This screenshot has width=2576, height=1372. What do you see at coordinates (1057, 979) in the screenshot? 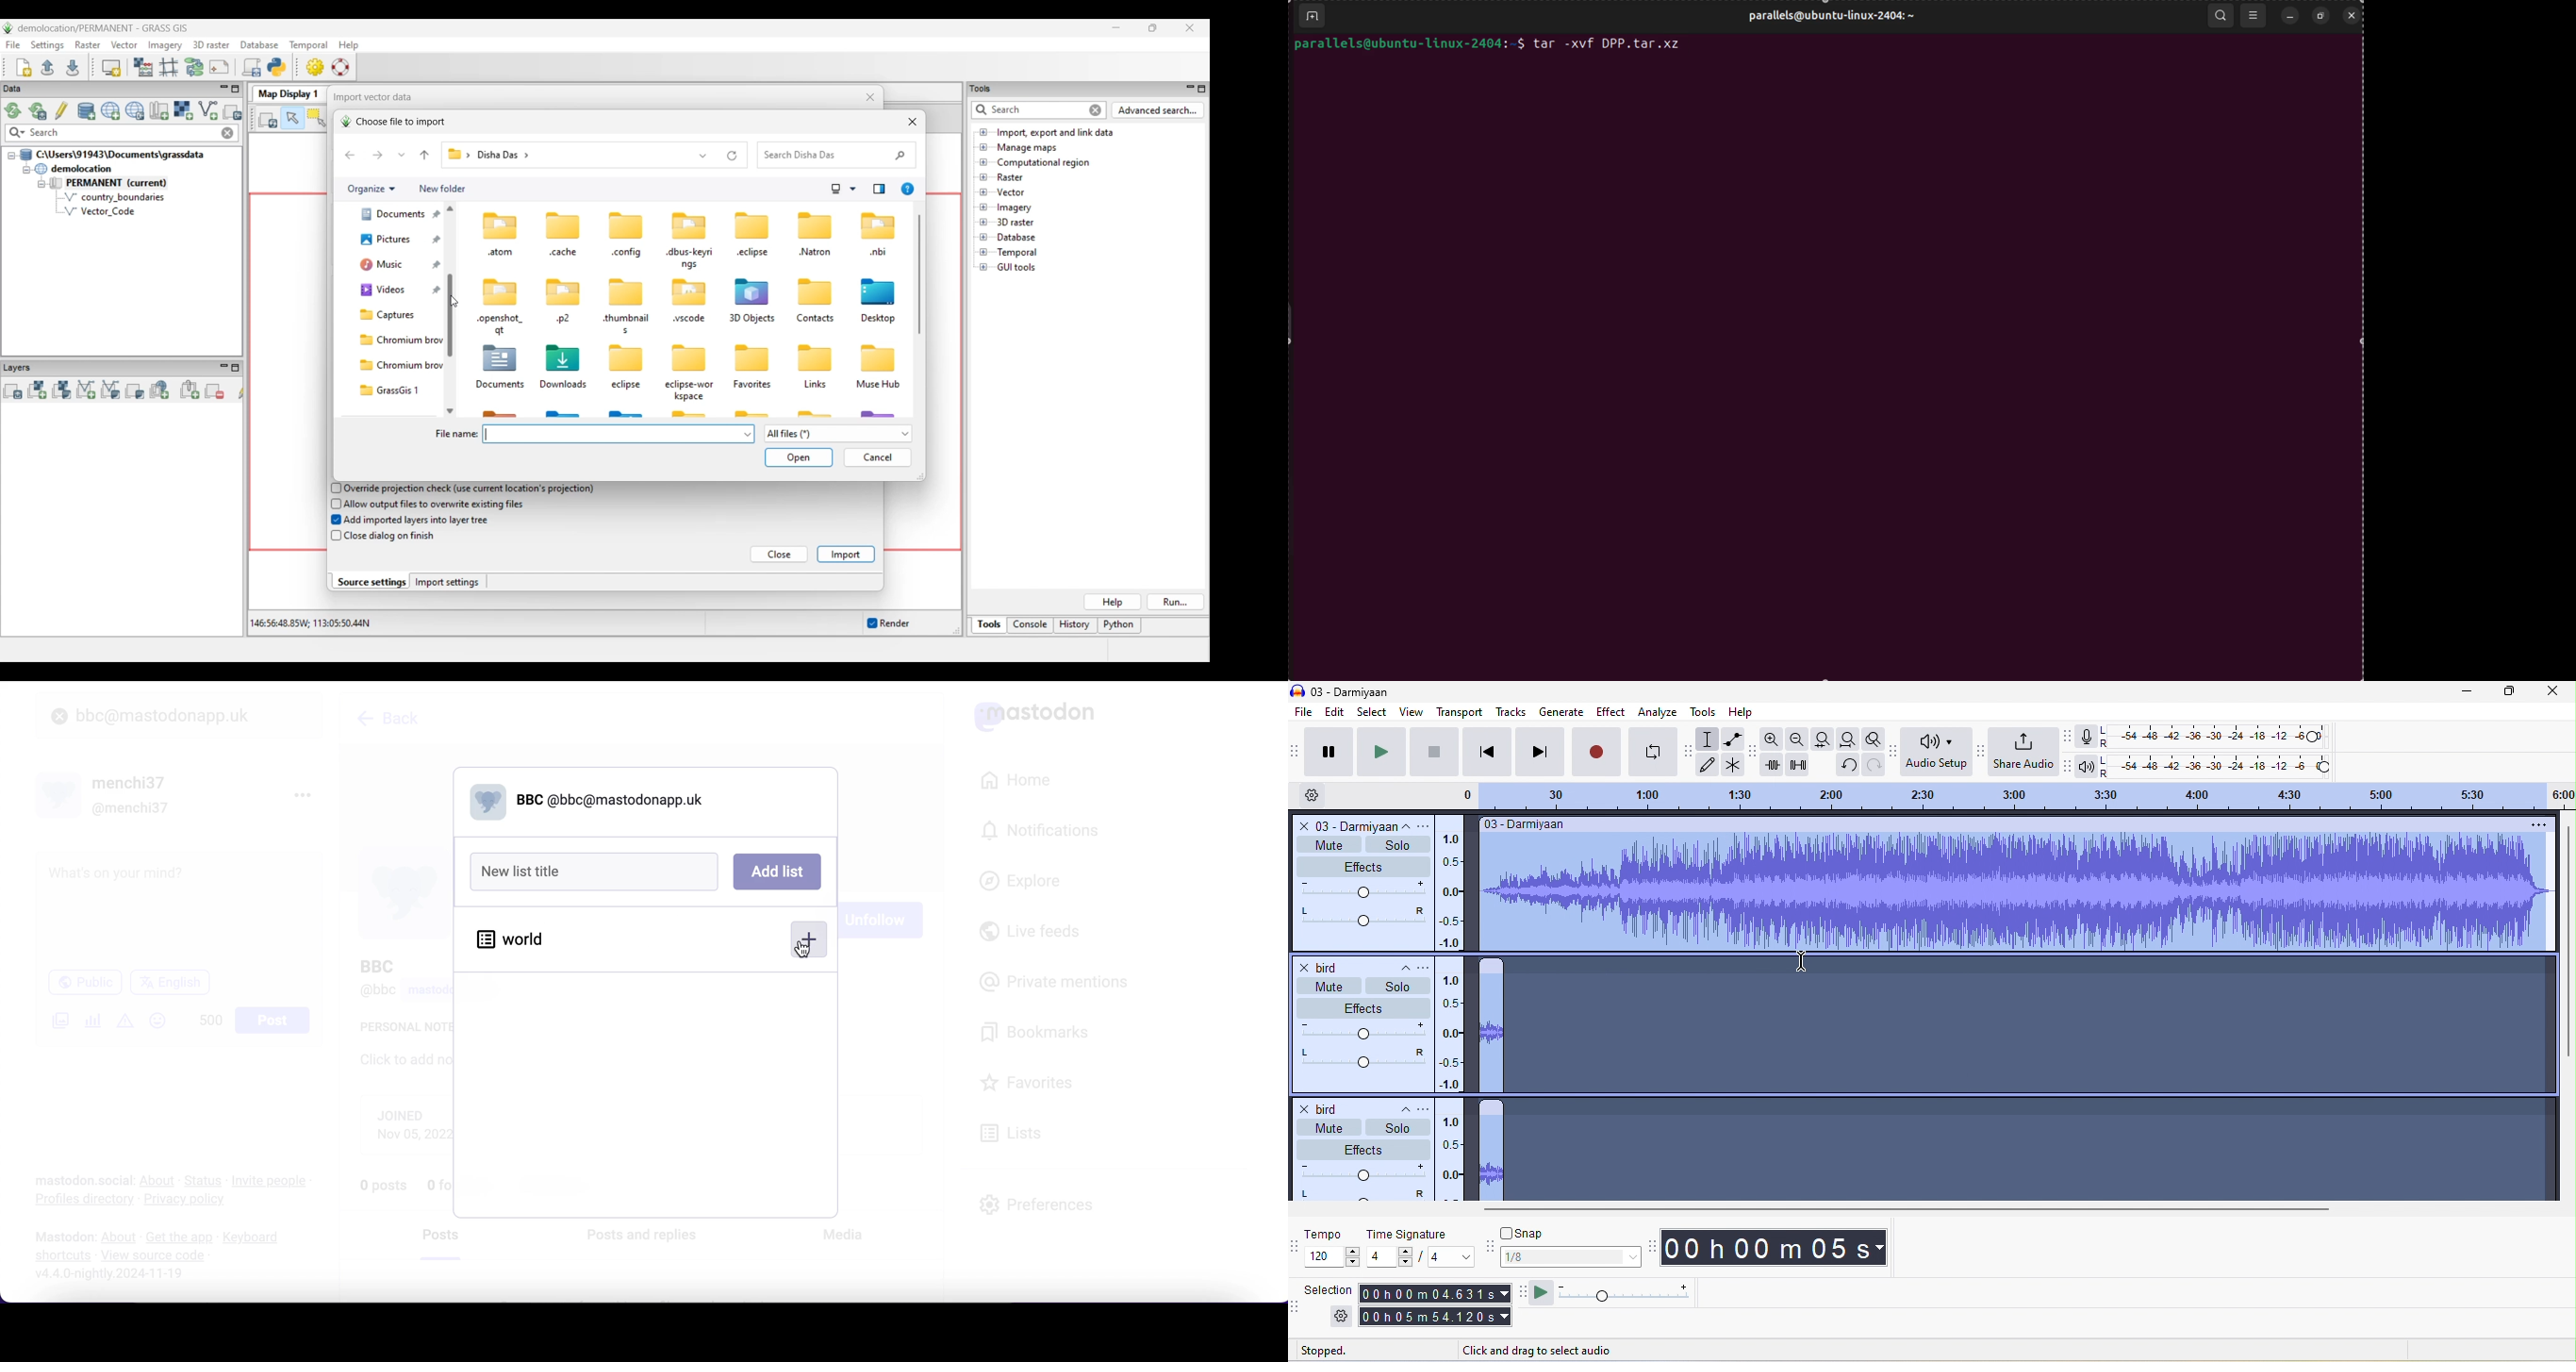
I see `private mentions` at bounding box center [1057, 979].